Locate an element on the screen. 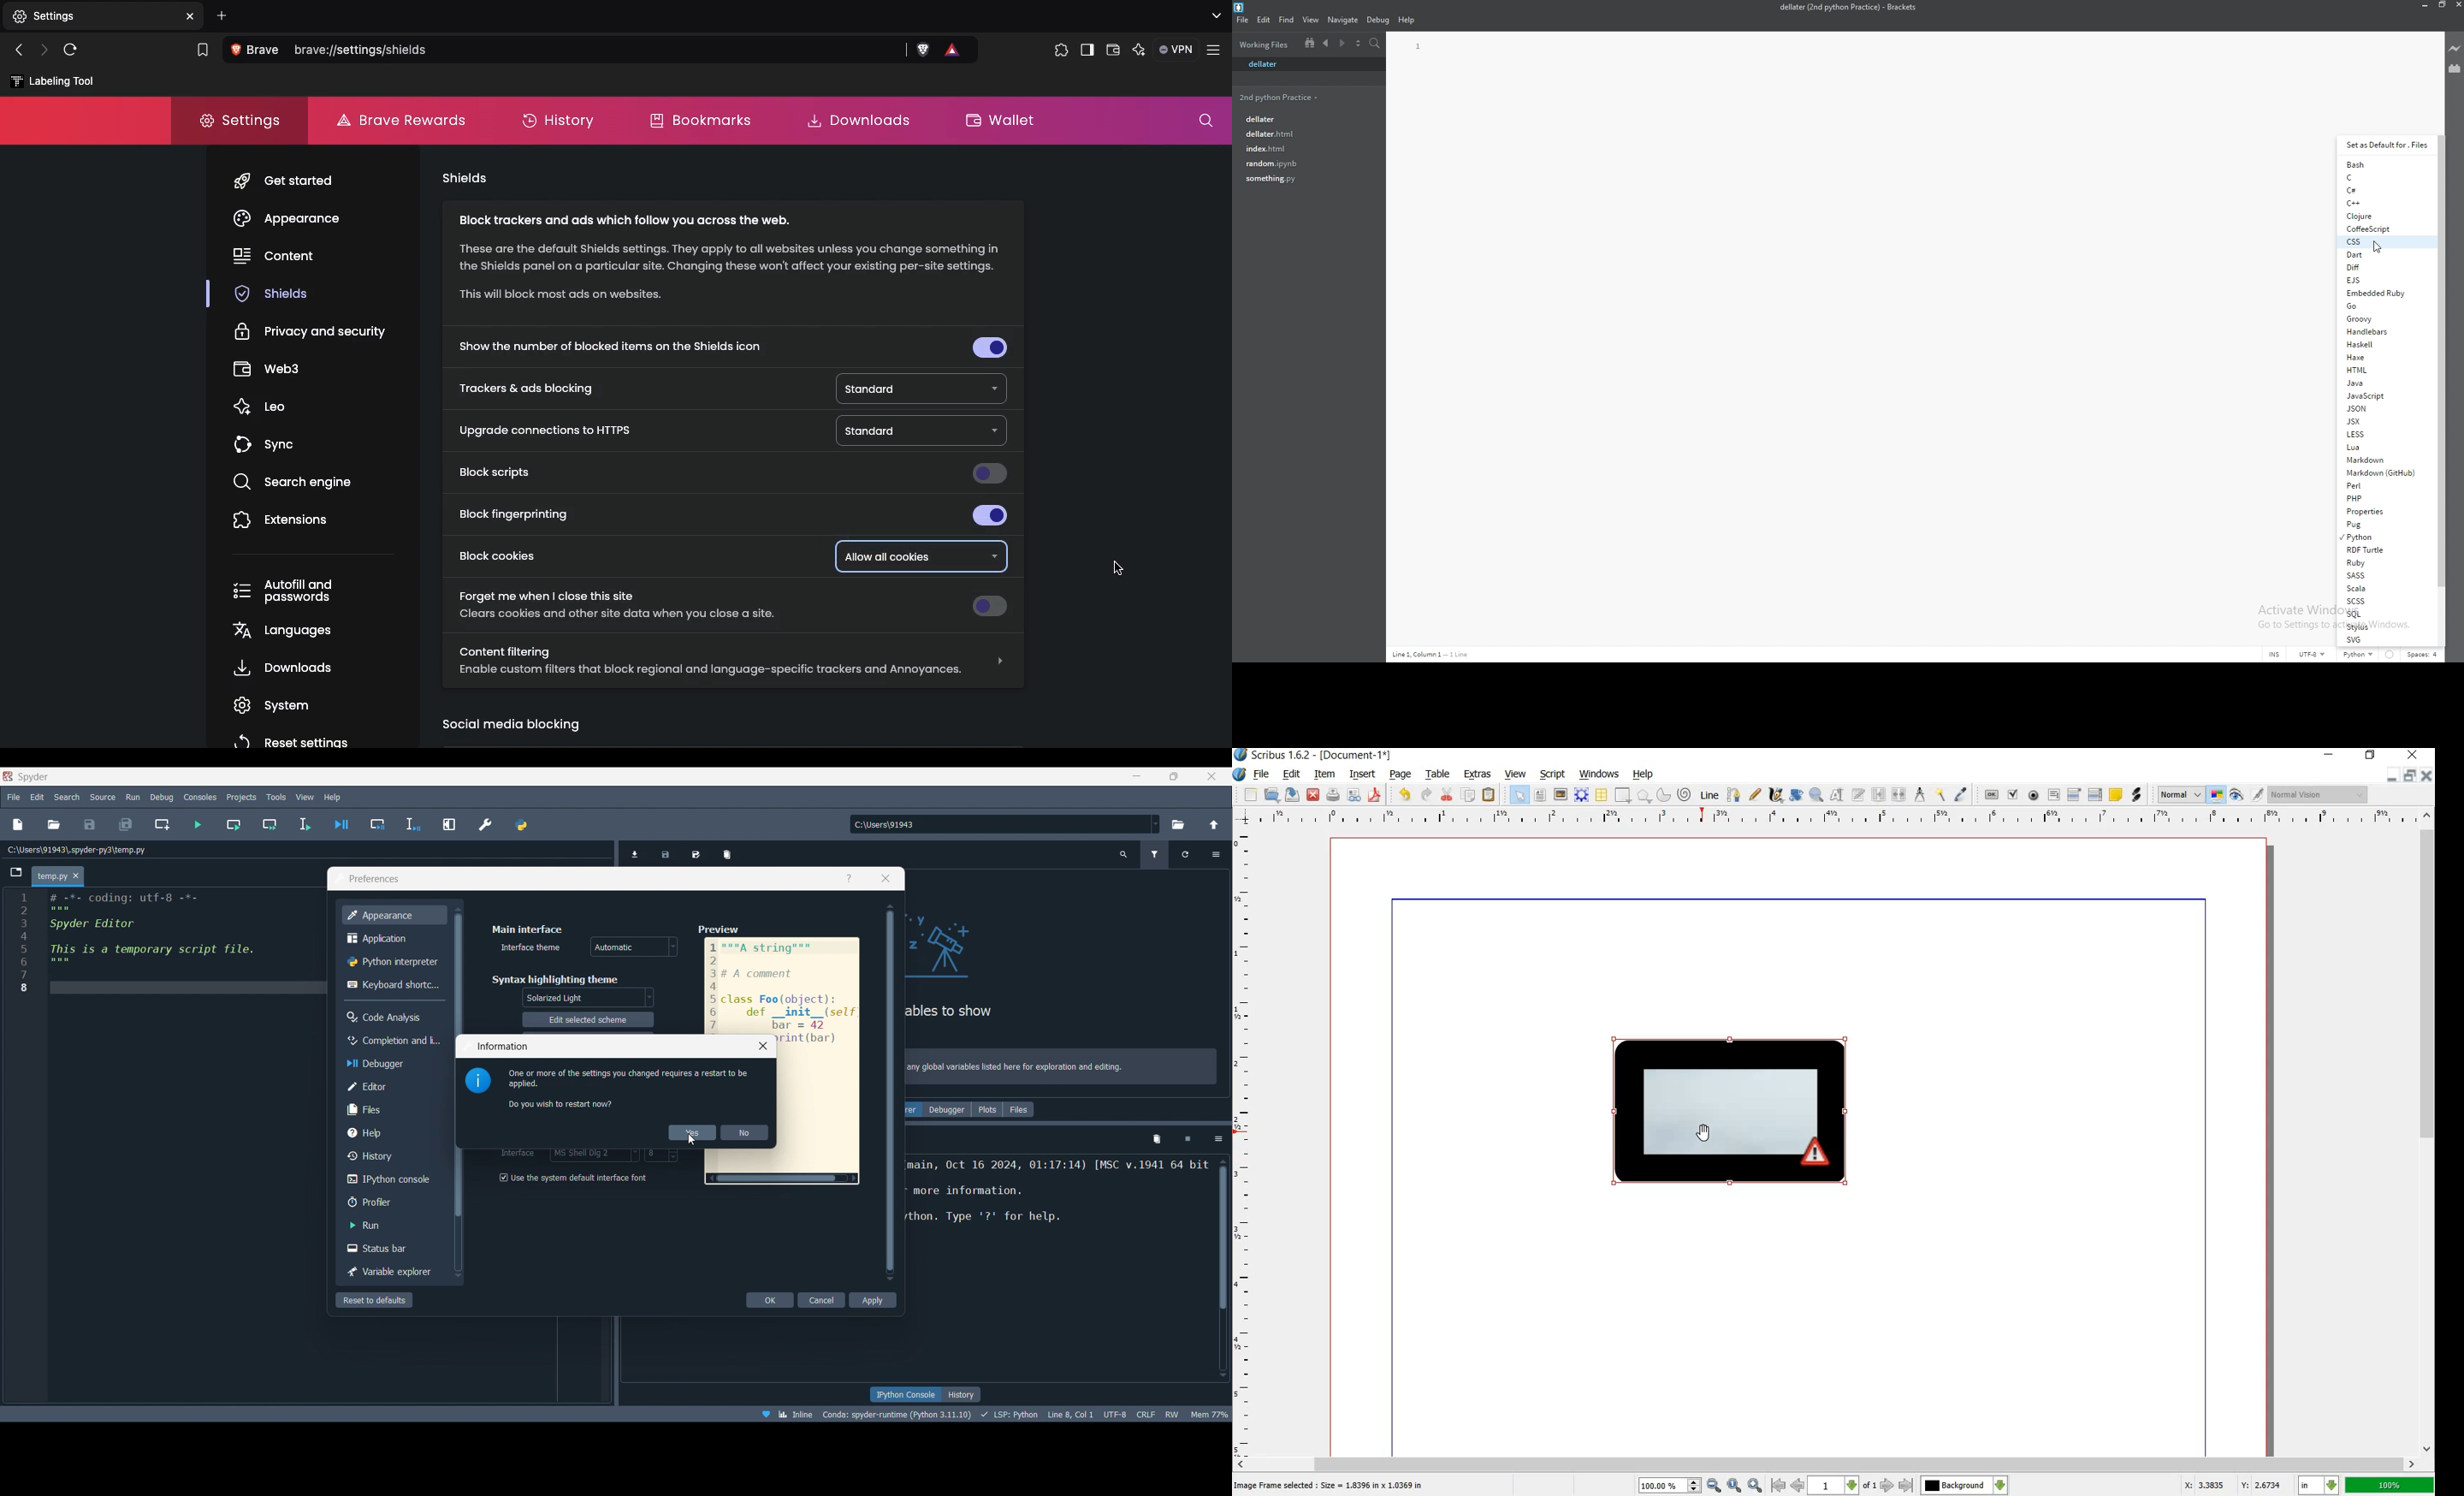 The image size is (2464, 1512). eye dropper is located at coordinates (1961, 794).